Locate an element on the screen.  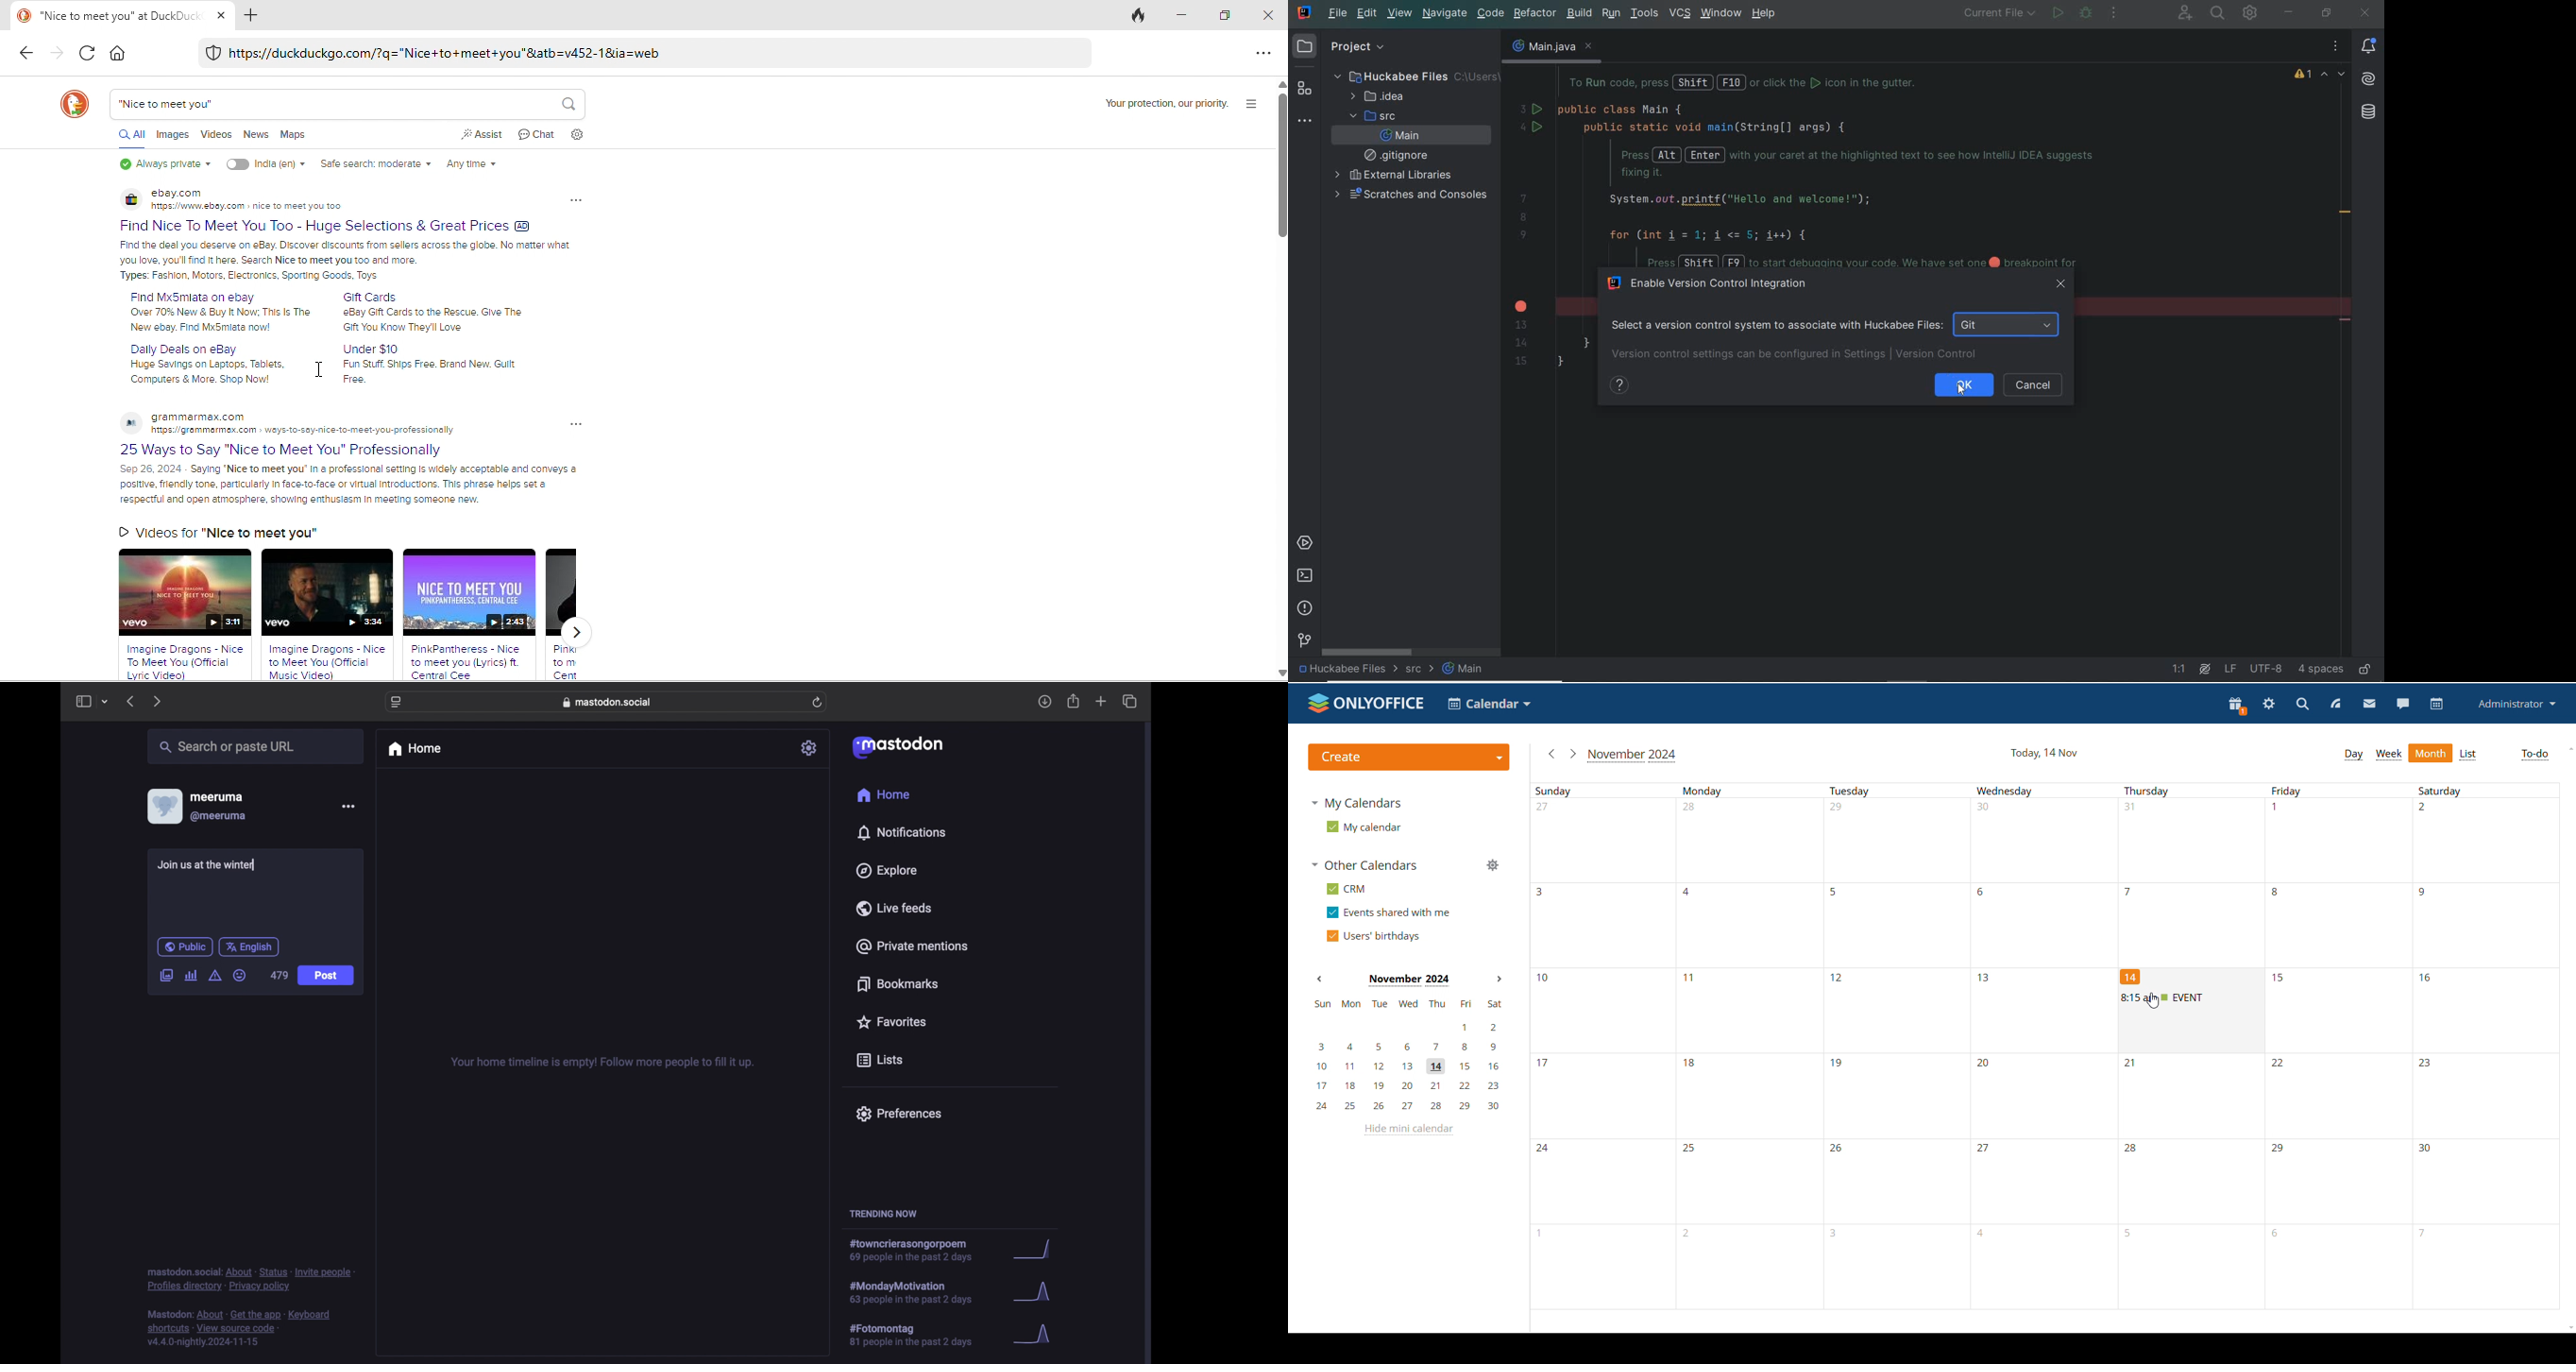
settings is located at coordinates (579, 134).